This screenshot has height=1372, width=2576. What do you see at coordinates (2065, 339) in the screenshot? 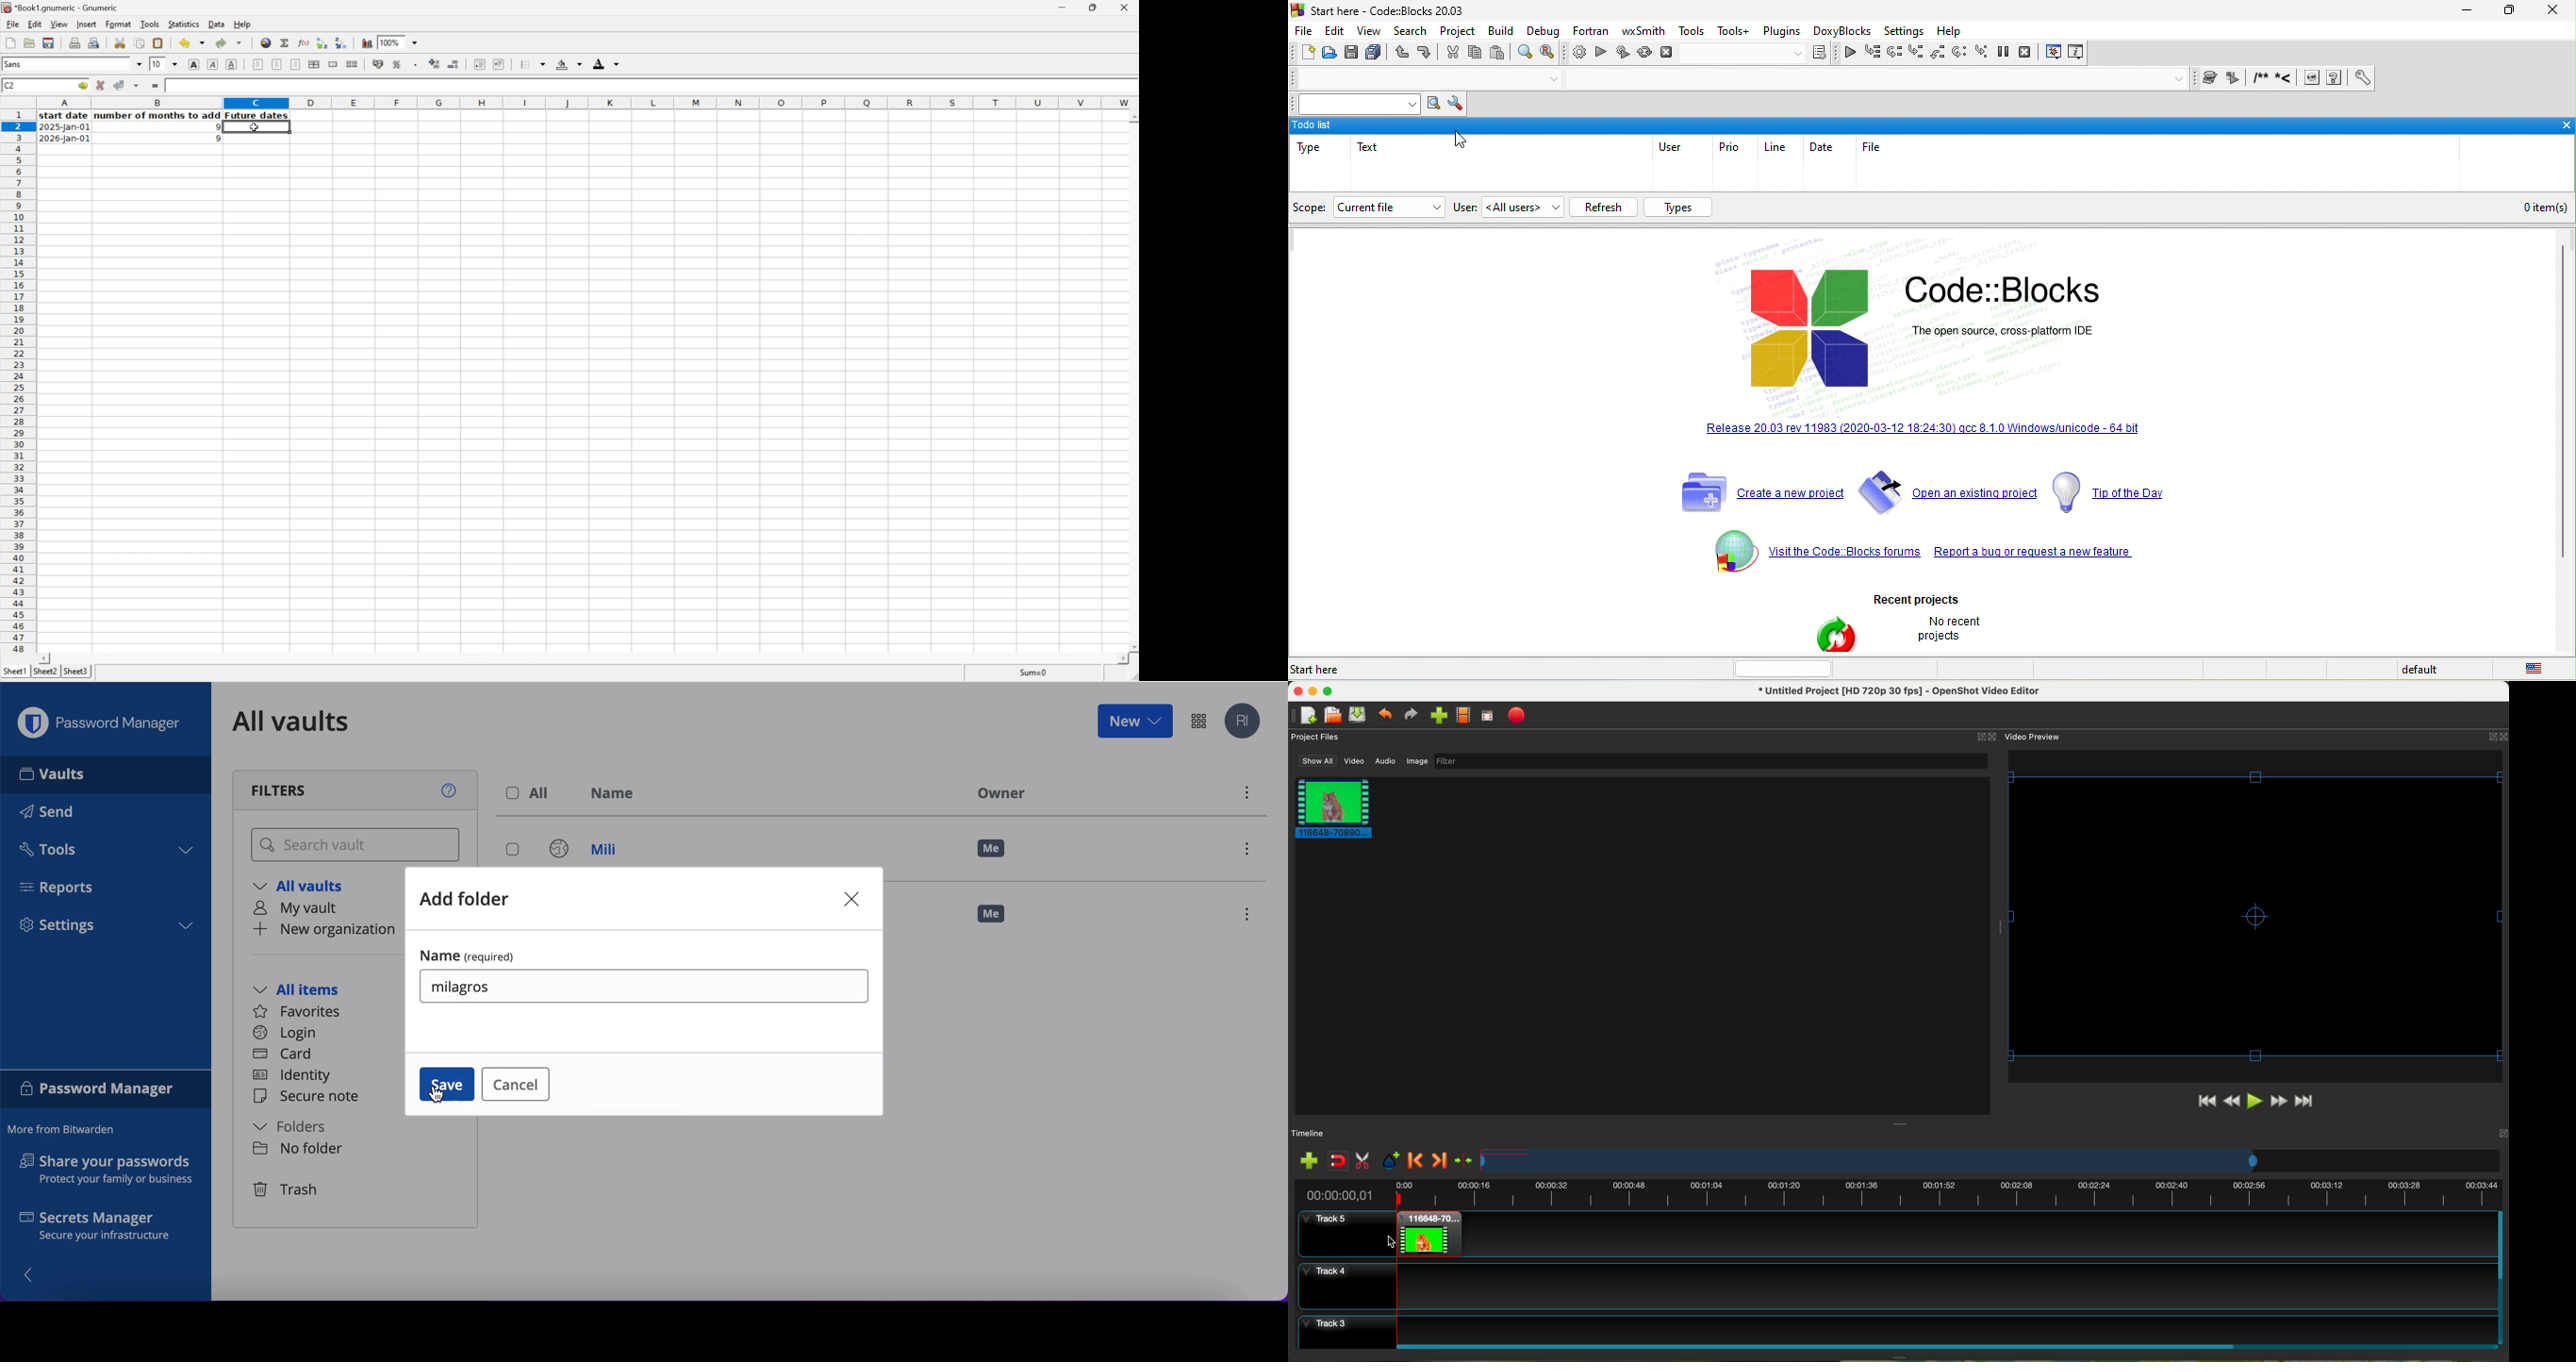
I see `the open source, cross-platform IDe ` at bounding box center [2065, 339].